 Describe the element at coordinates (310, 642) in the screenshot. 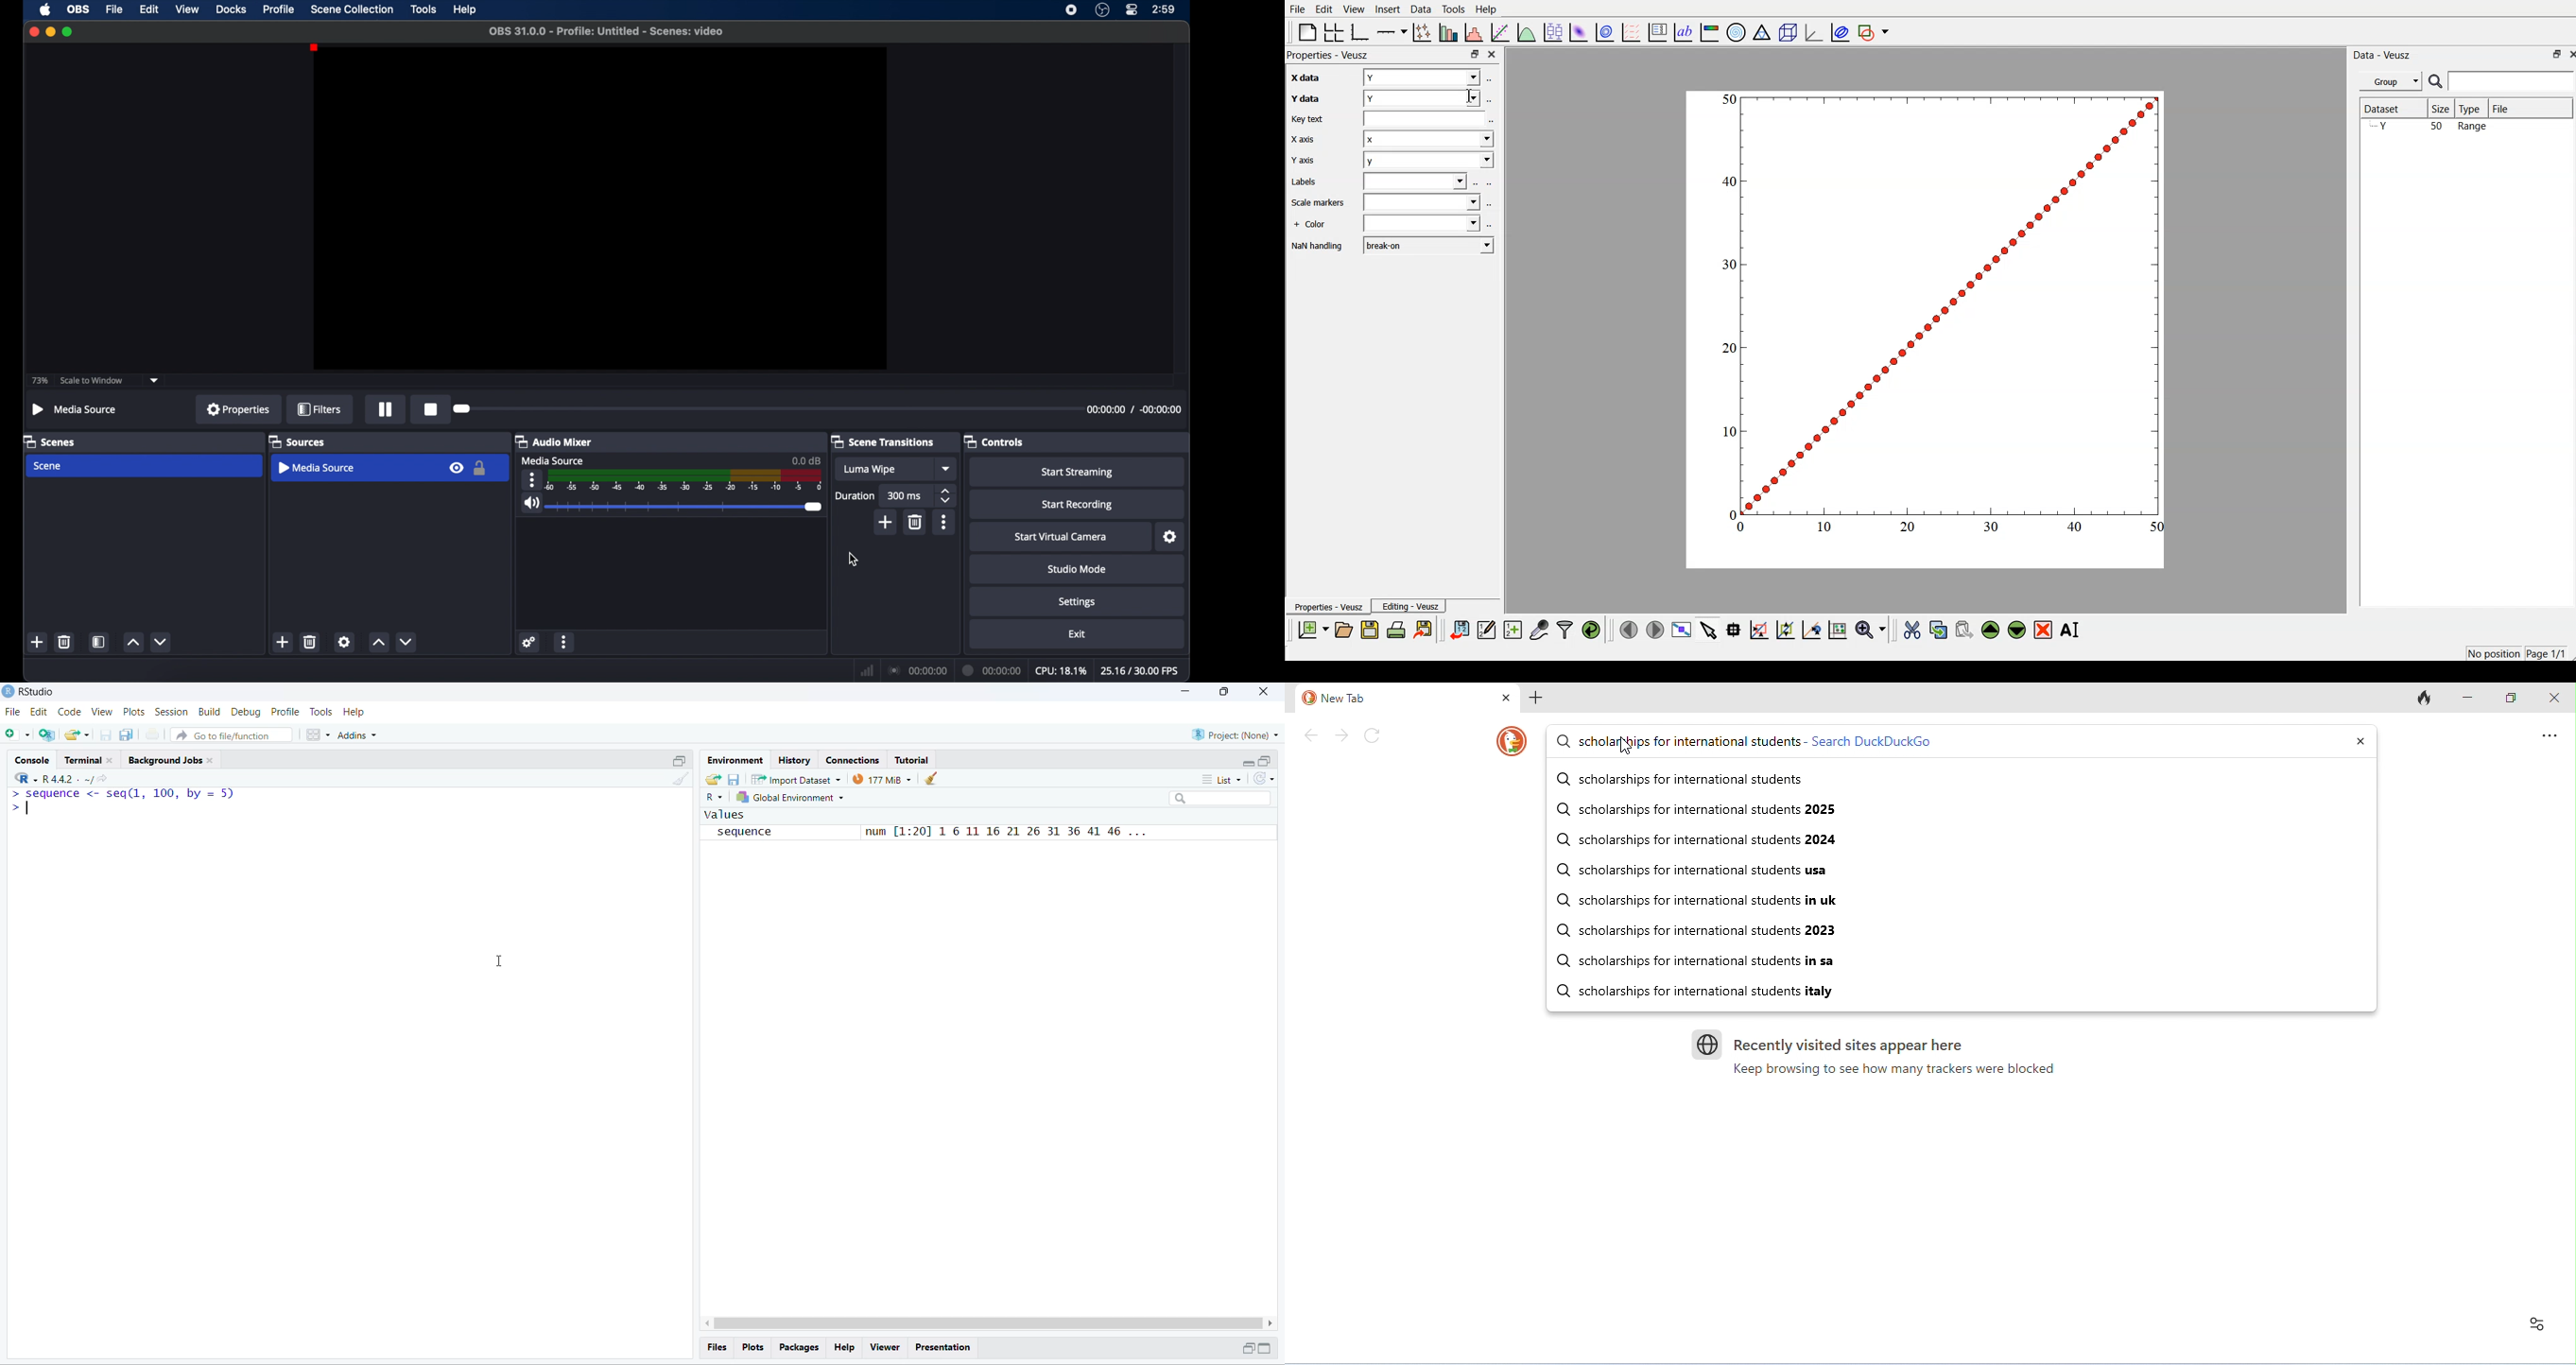

I see `delete` at that location.